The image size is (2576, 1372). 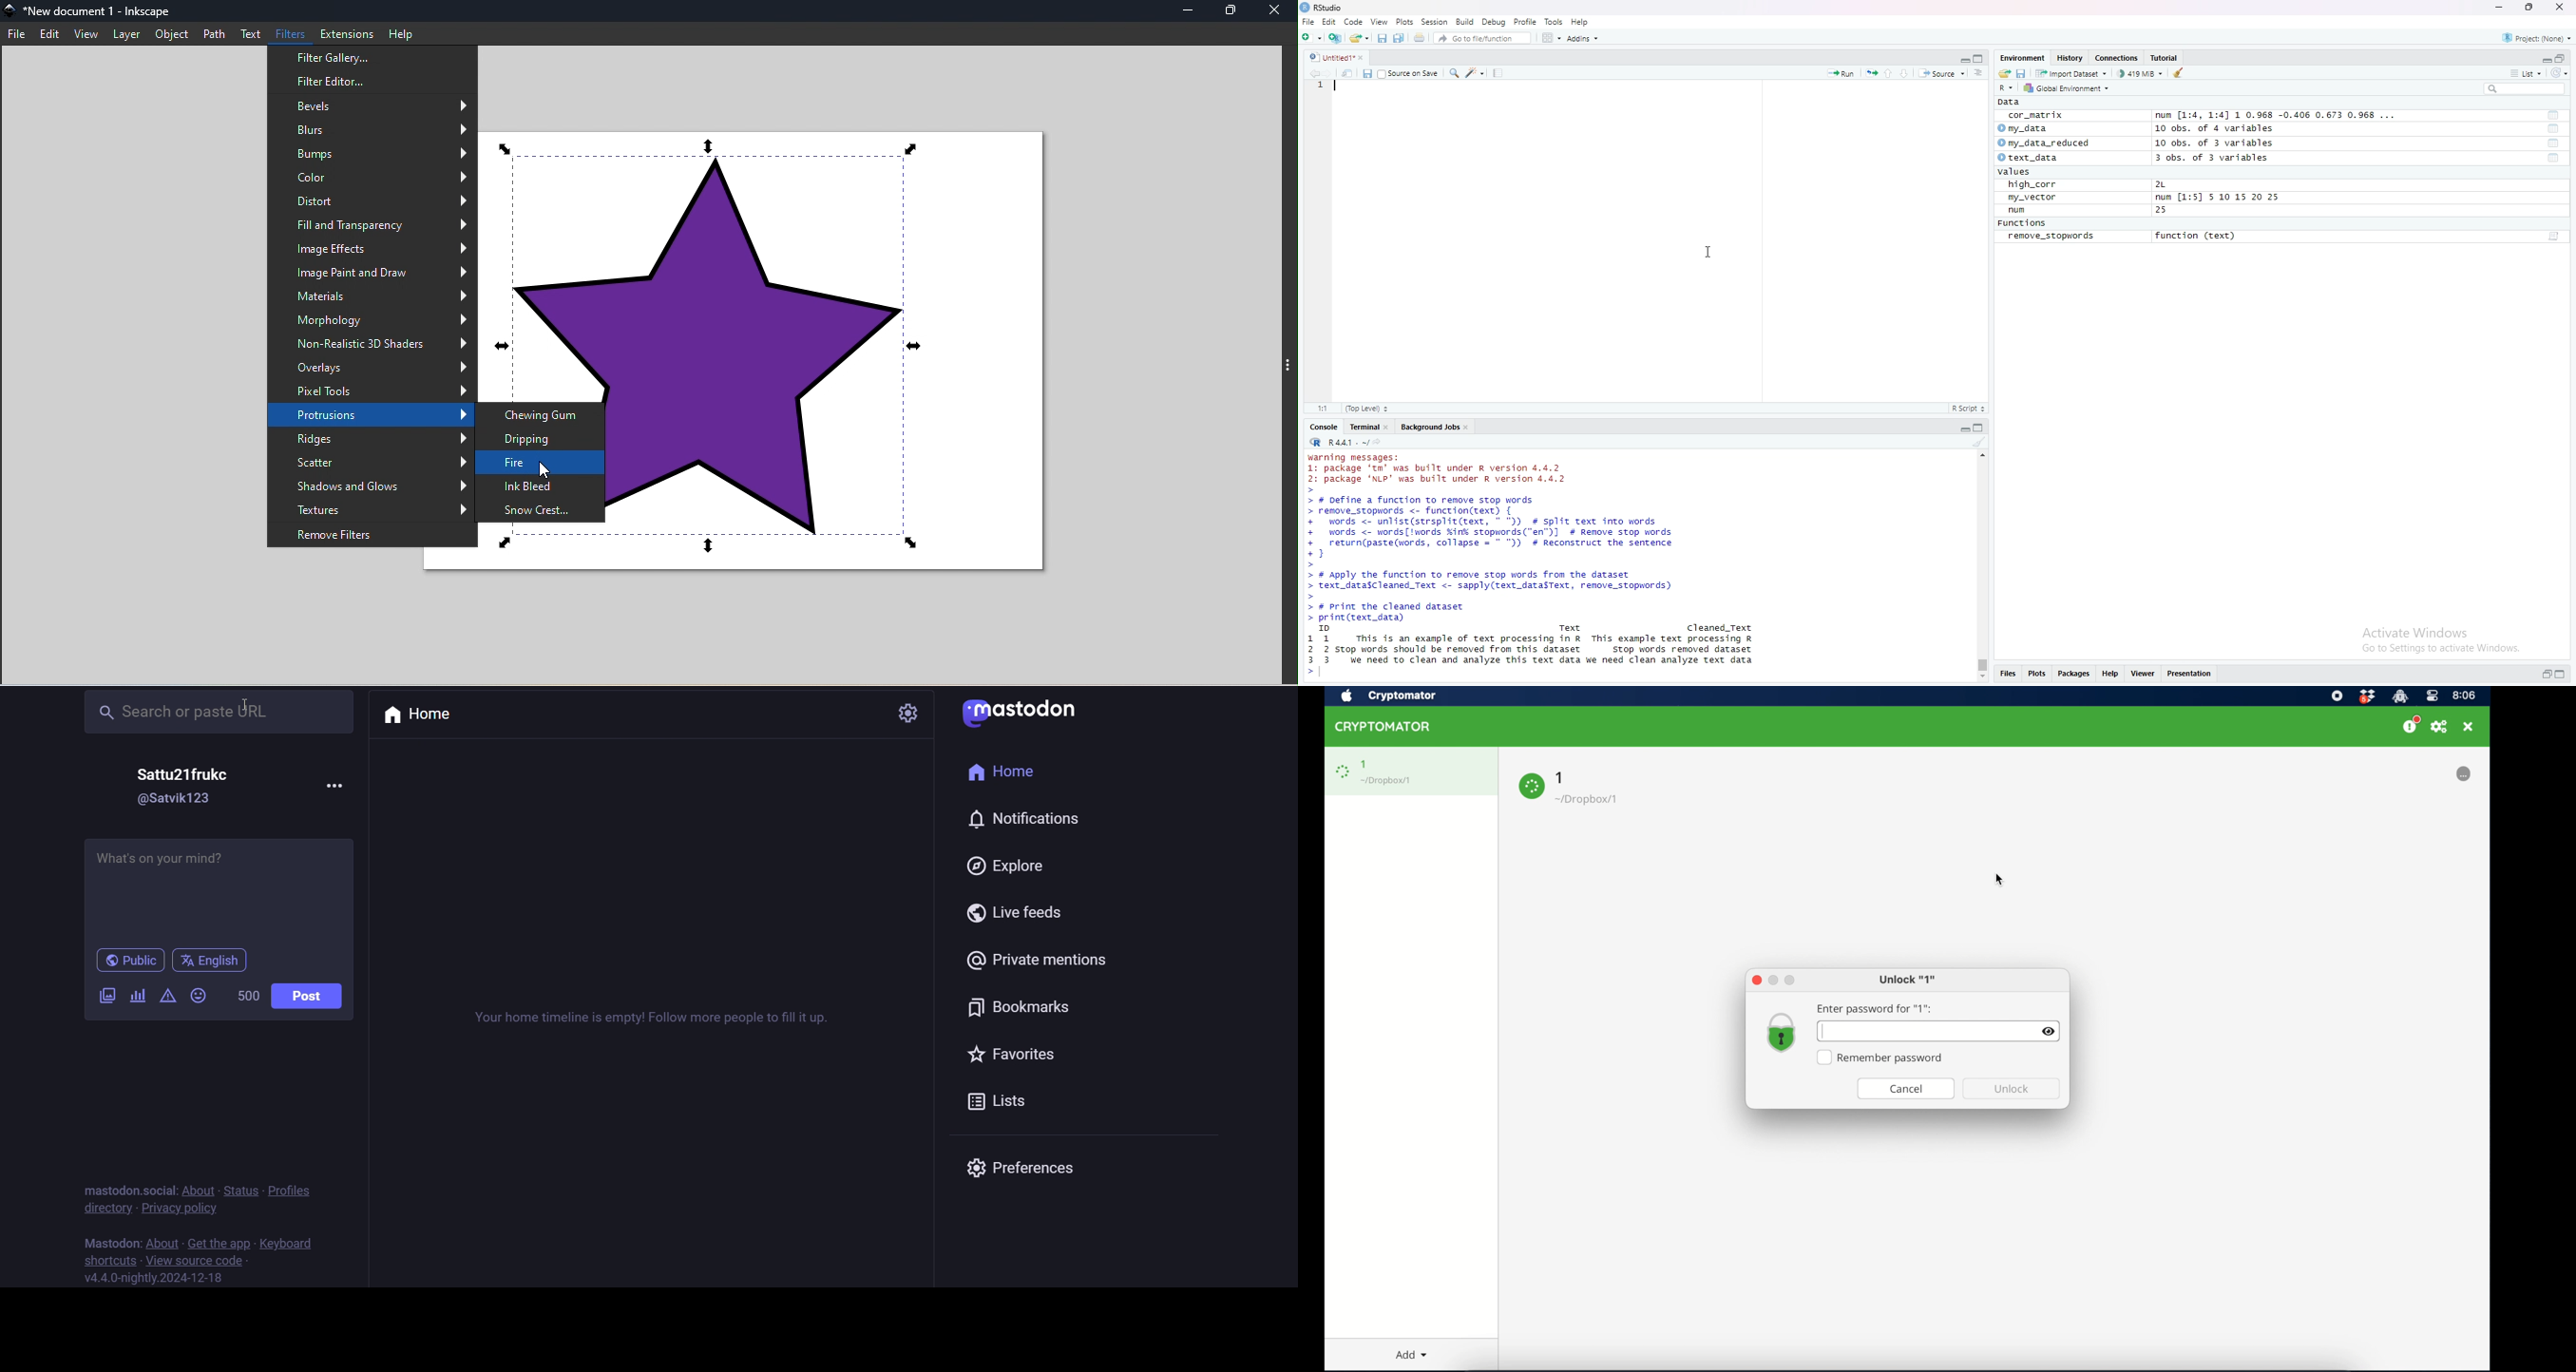 I want to click on minimize, so click(x=1962, y=60).